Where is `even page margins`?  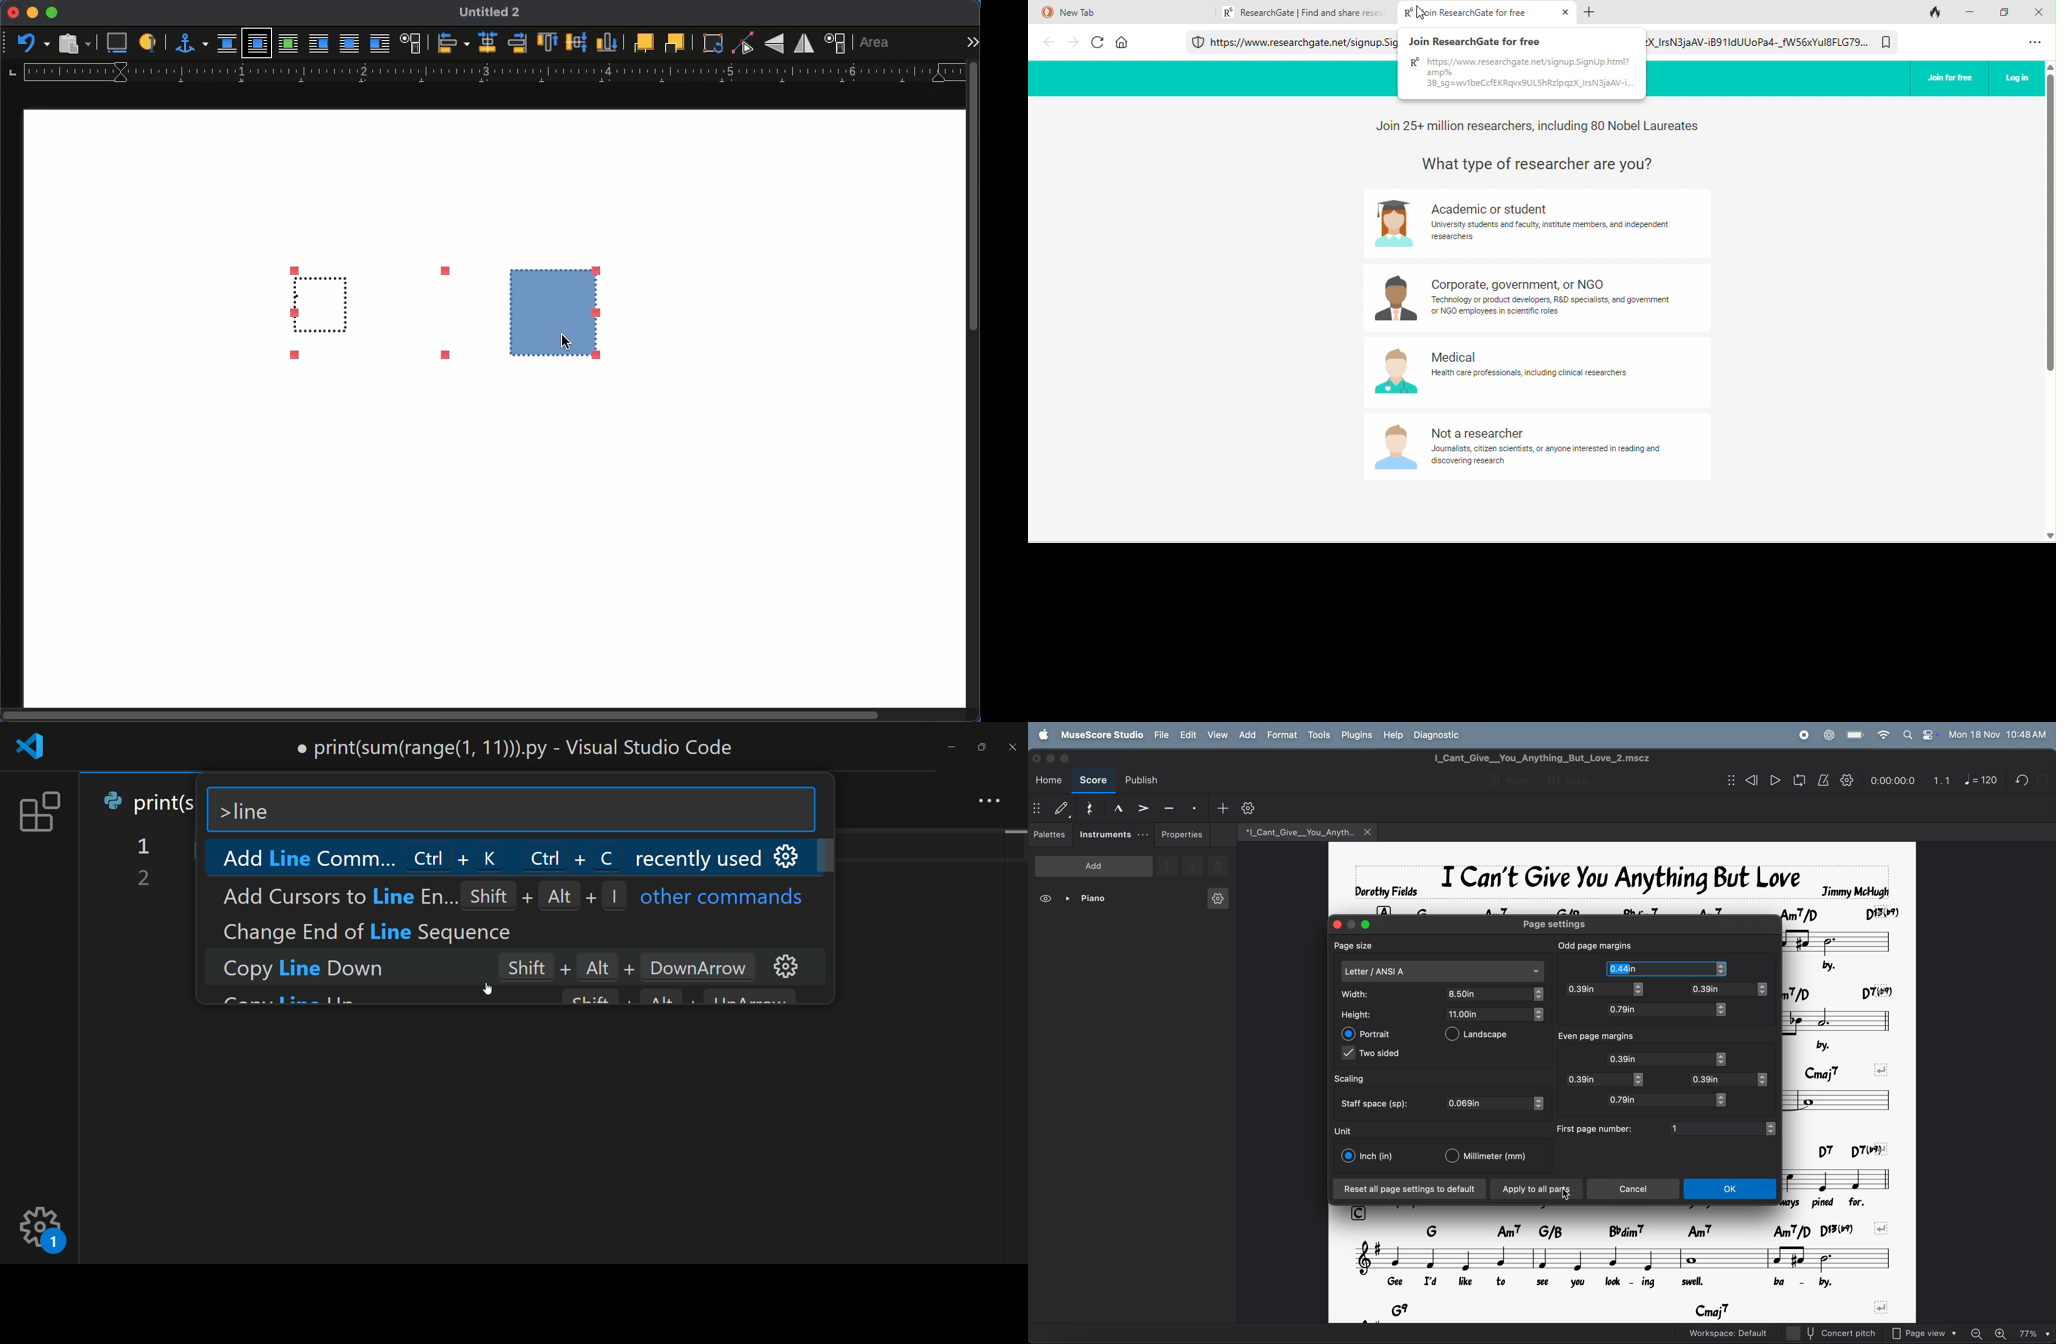
even page margins is located at coordinates (1606, 1037).